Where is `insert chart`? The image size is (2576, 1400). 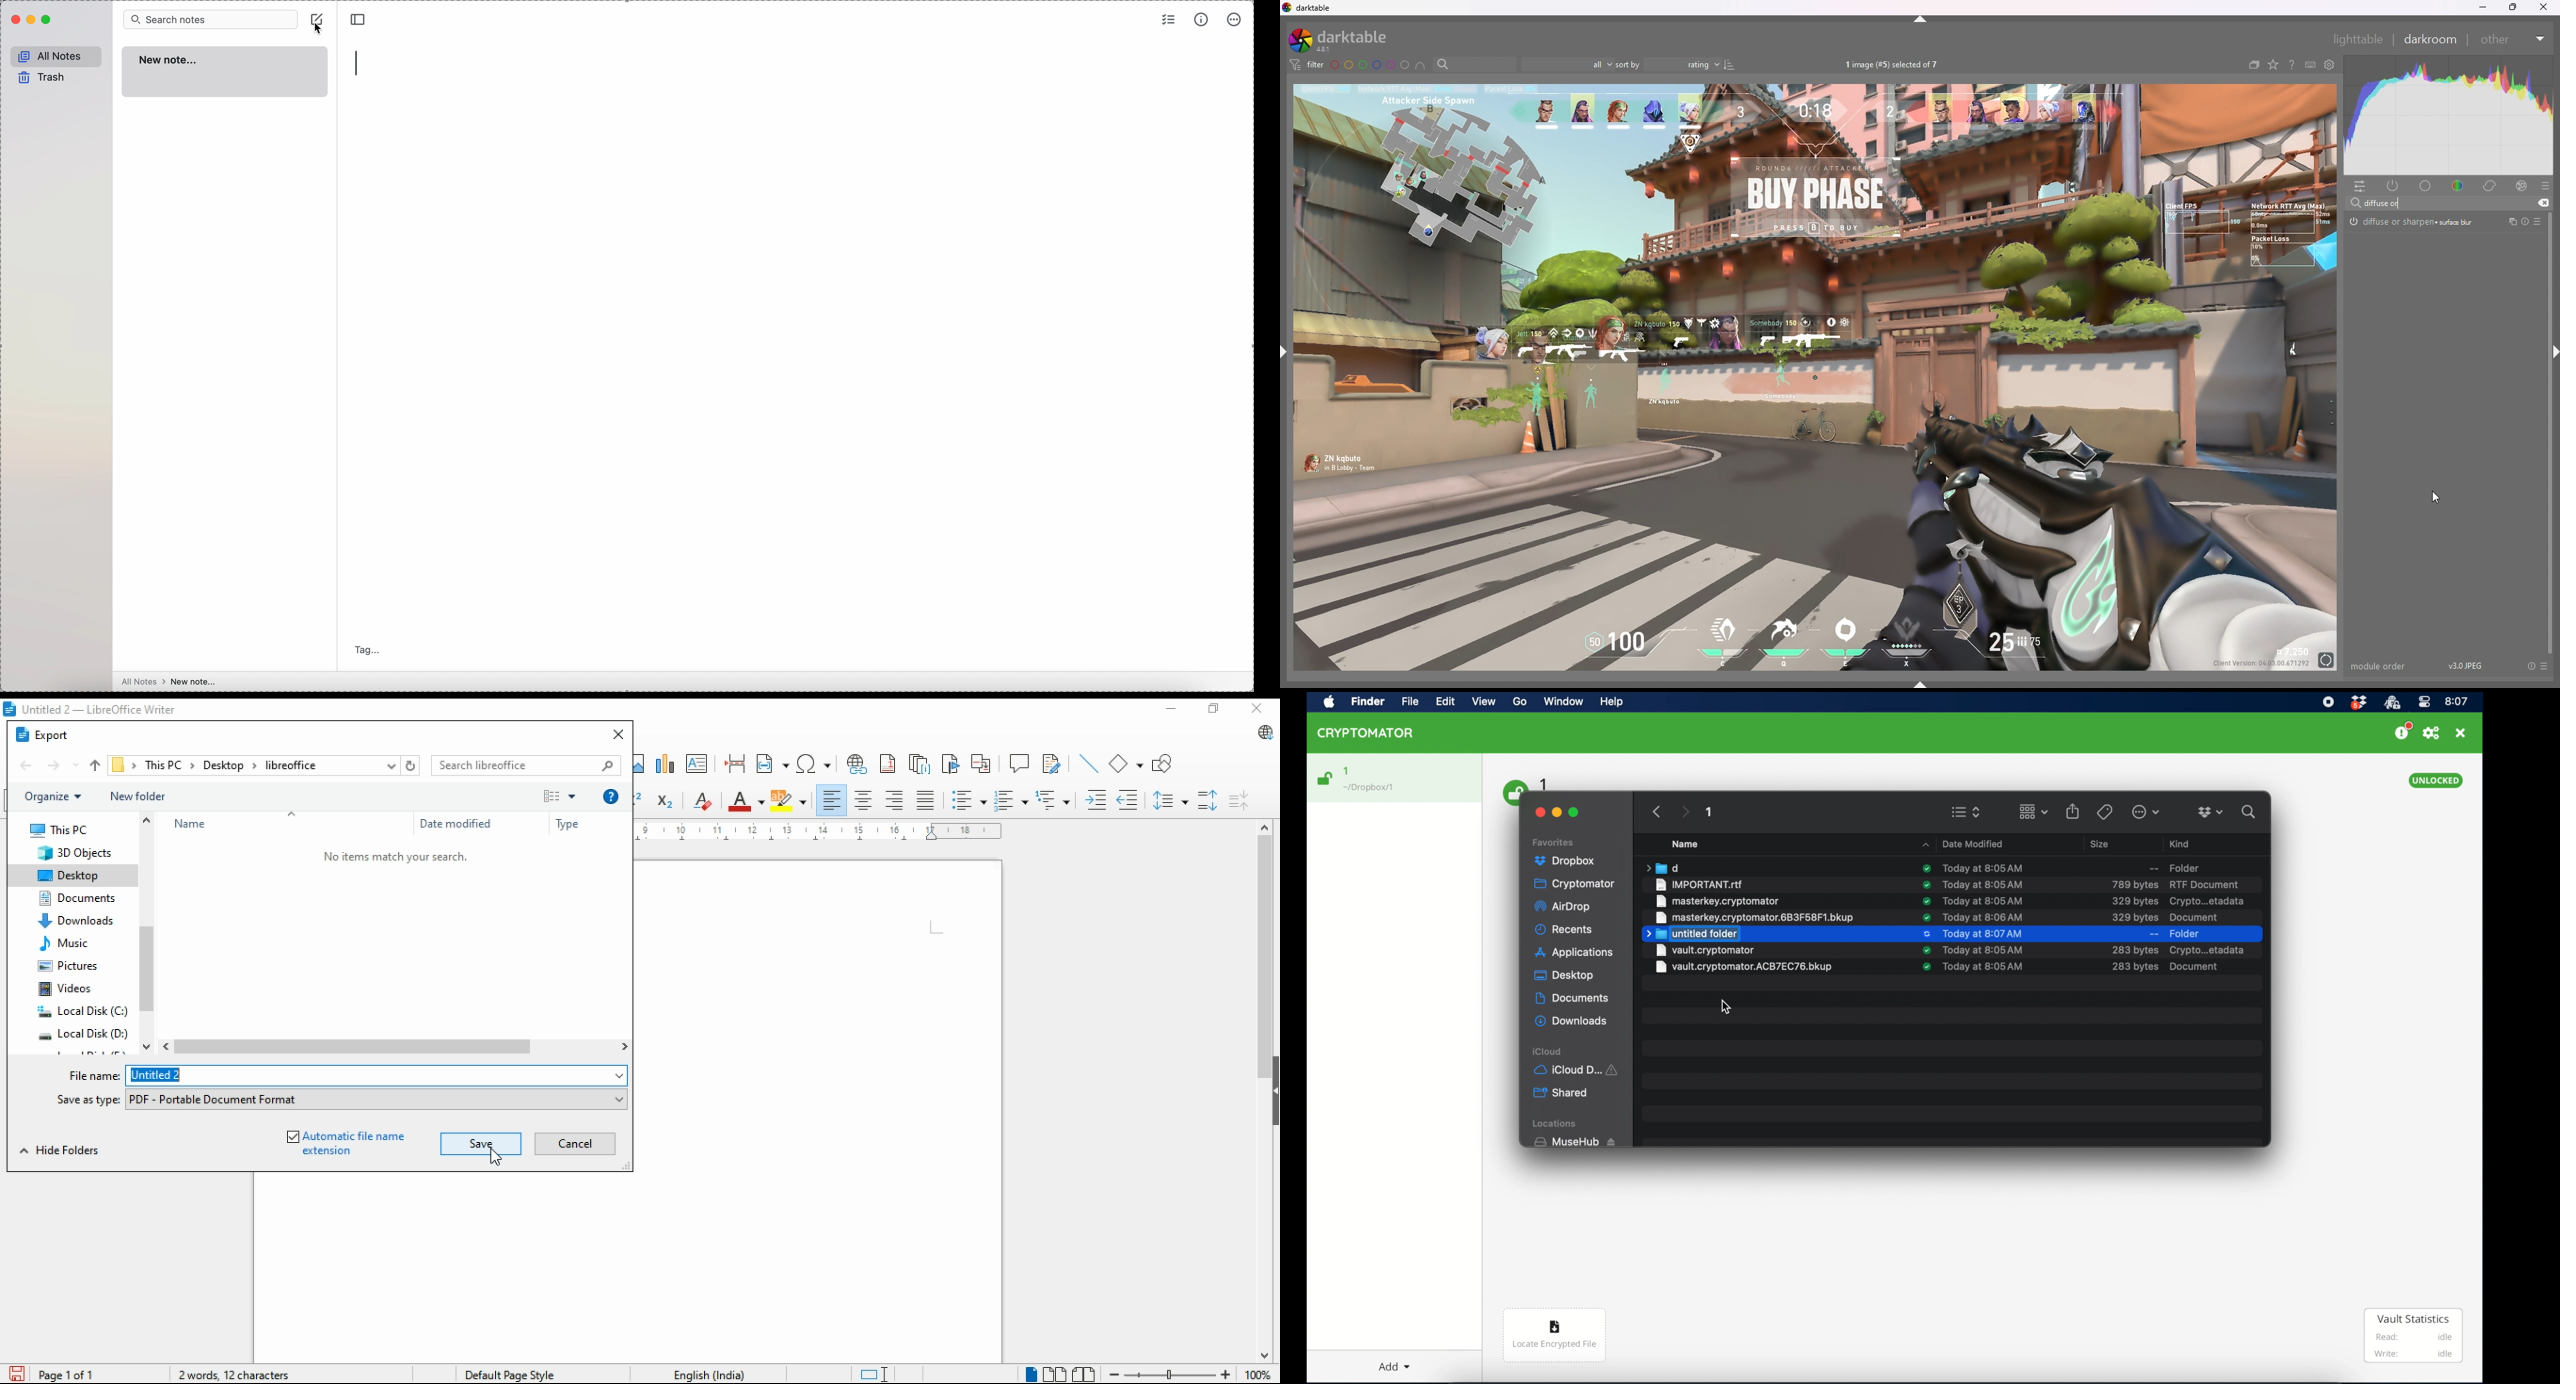
insert chart is located at coordinates (667, 762).